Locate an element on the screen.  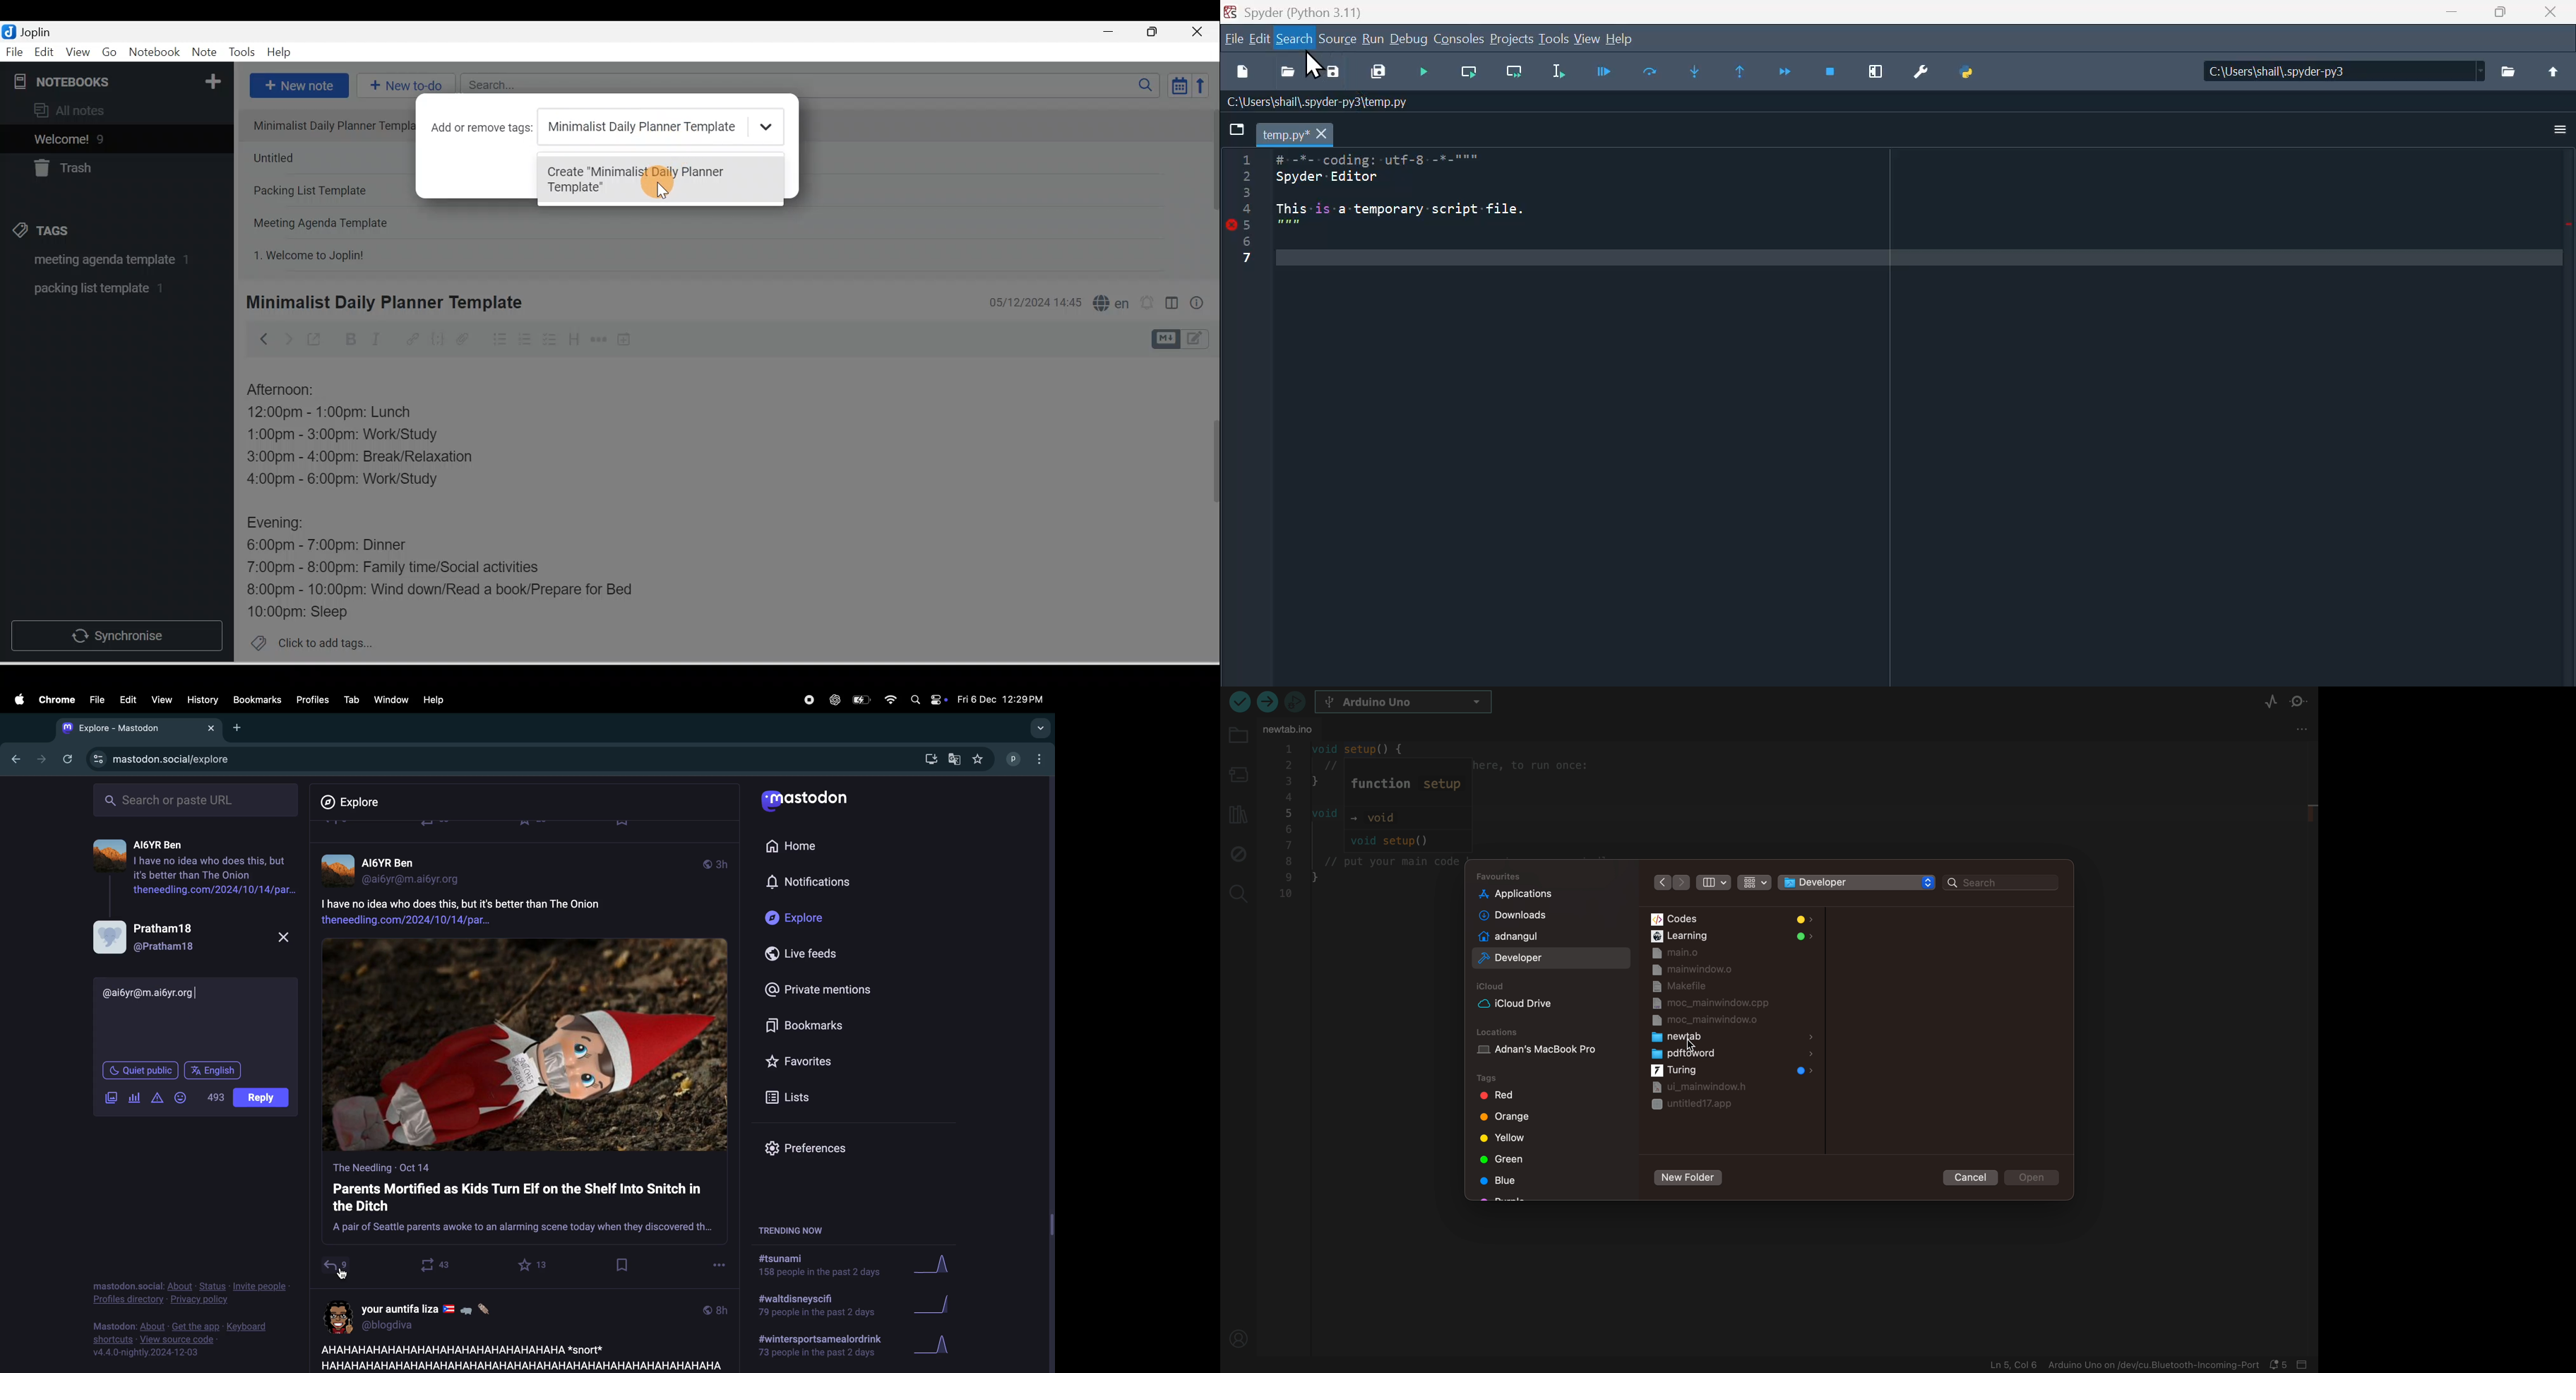
apple widfgets is located at coordinates (927, 698).